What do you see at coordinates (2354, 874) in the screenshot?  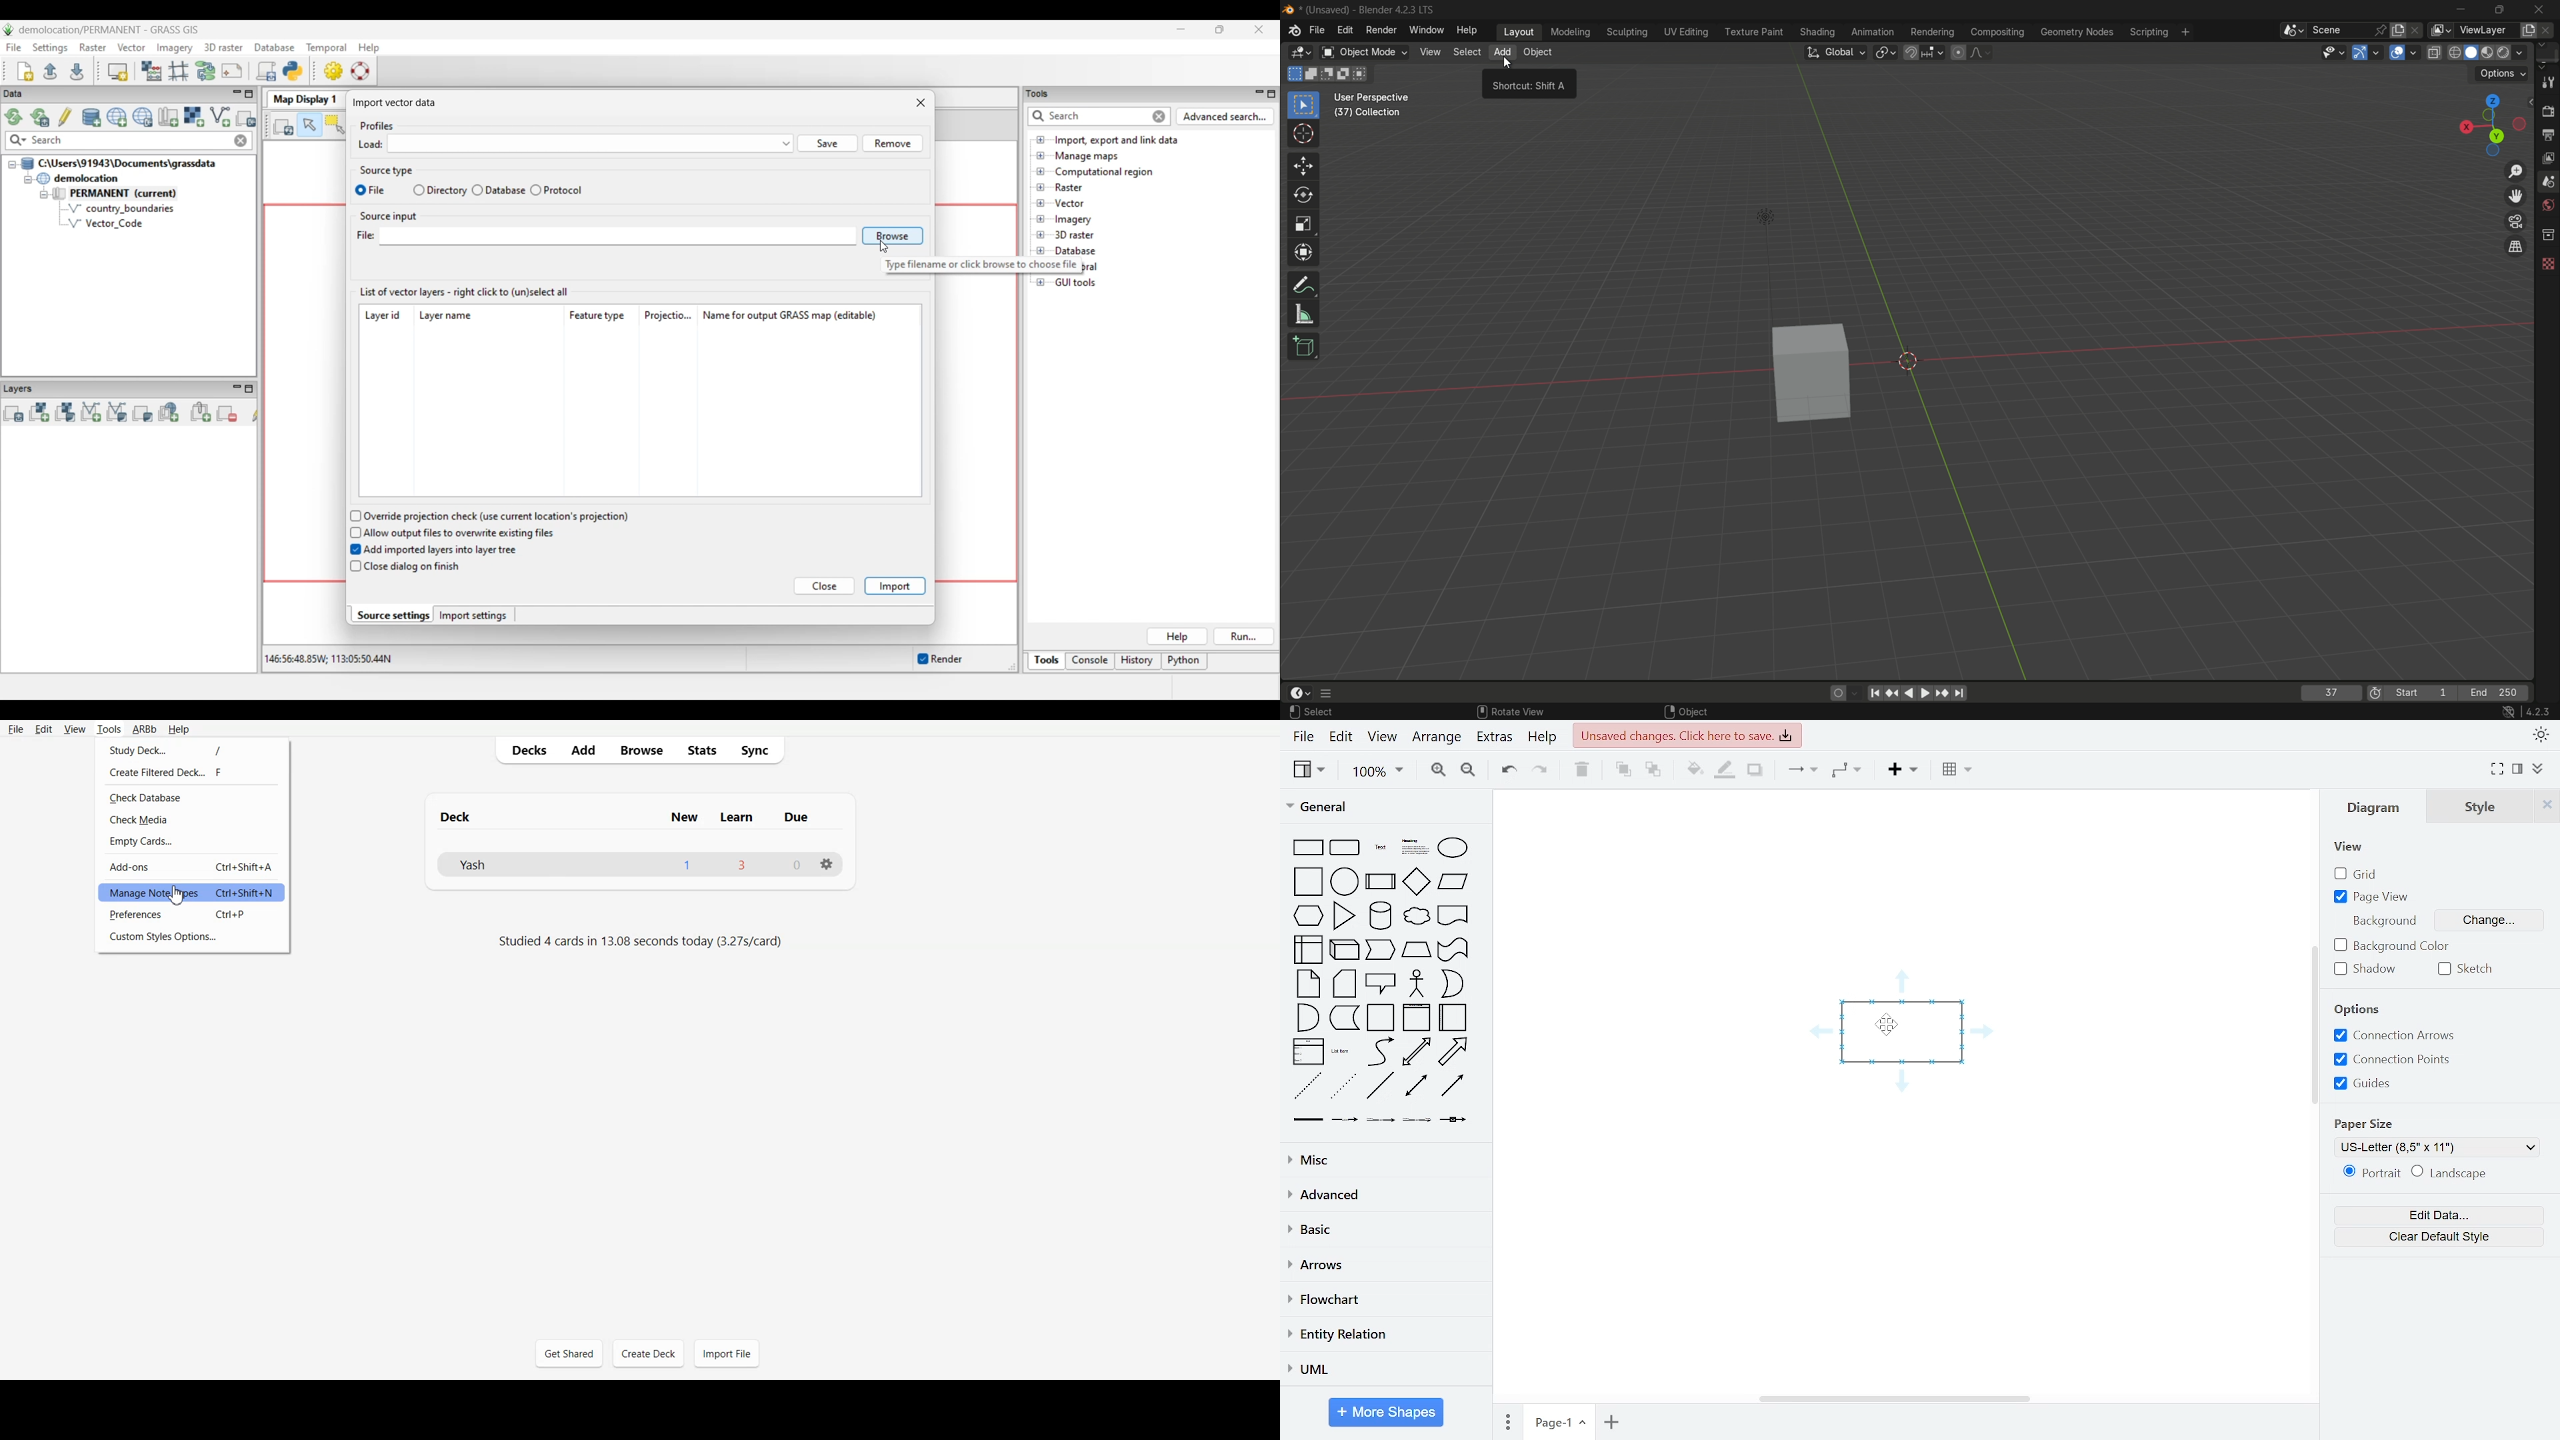 I see `grid` at bounding box center [2354, 874].